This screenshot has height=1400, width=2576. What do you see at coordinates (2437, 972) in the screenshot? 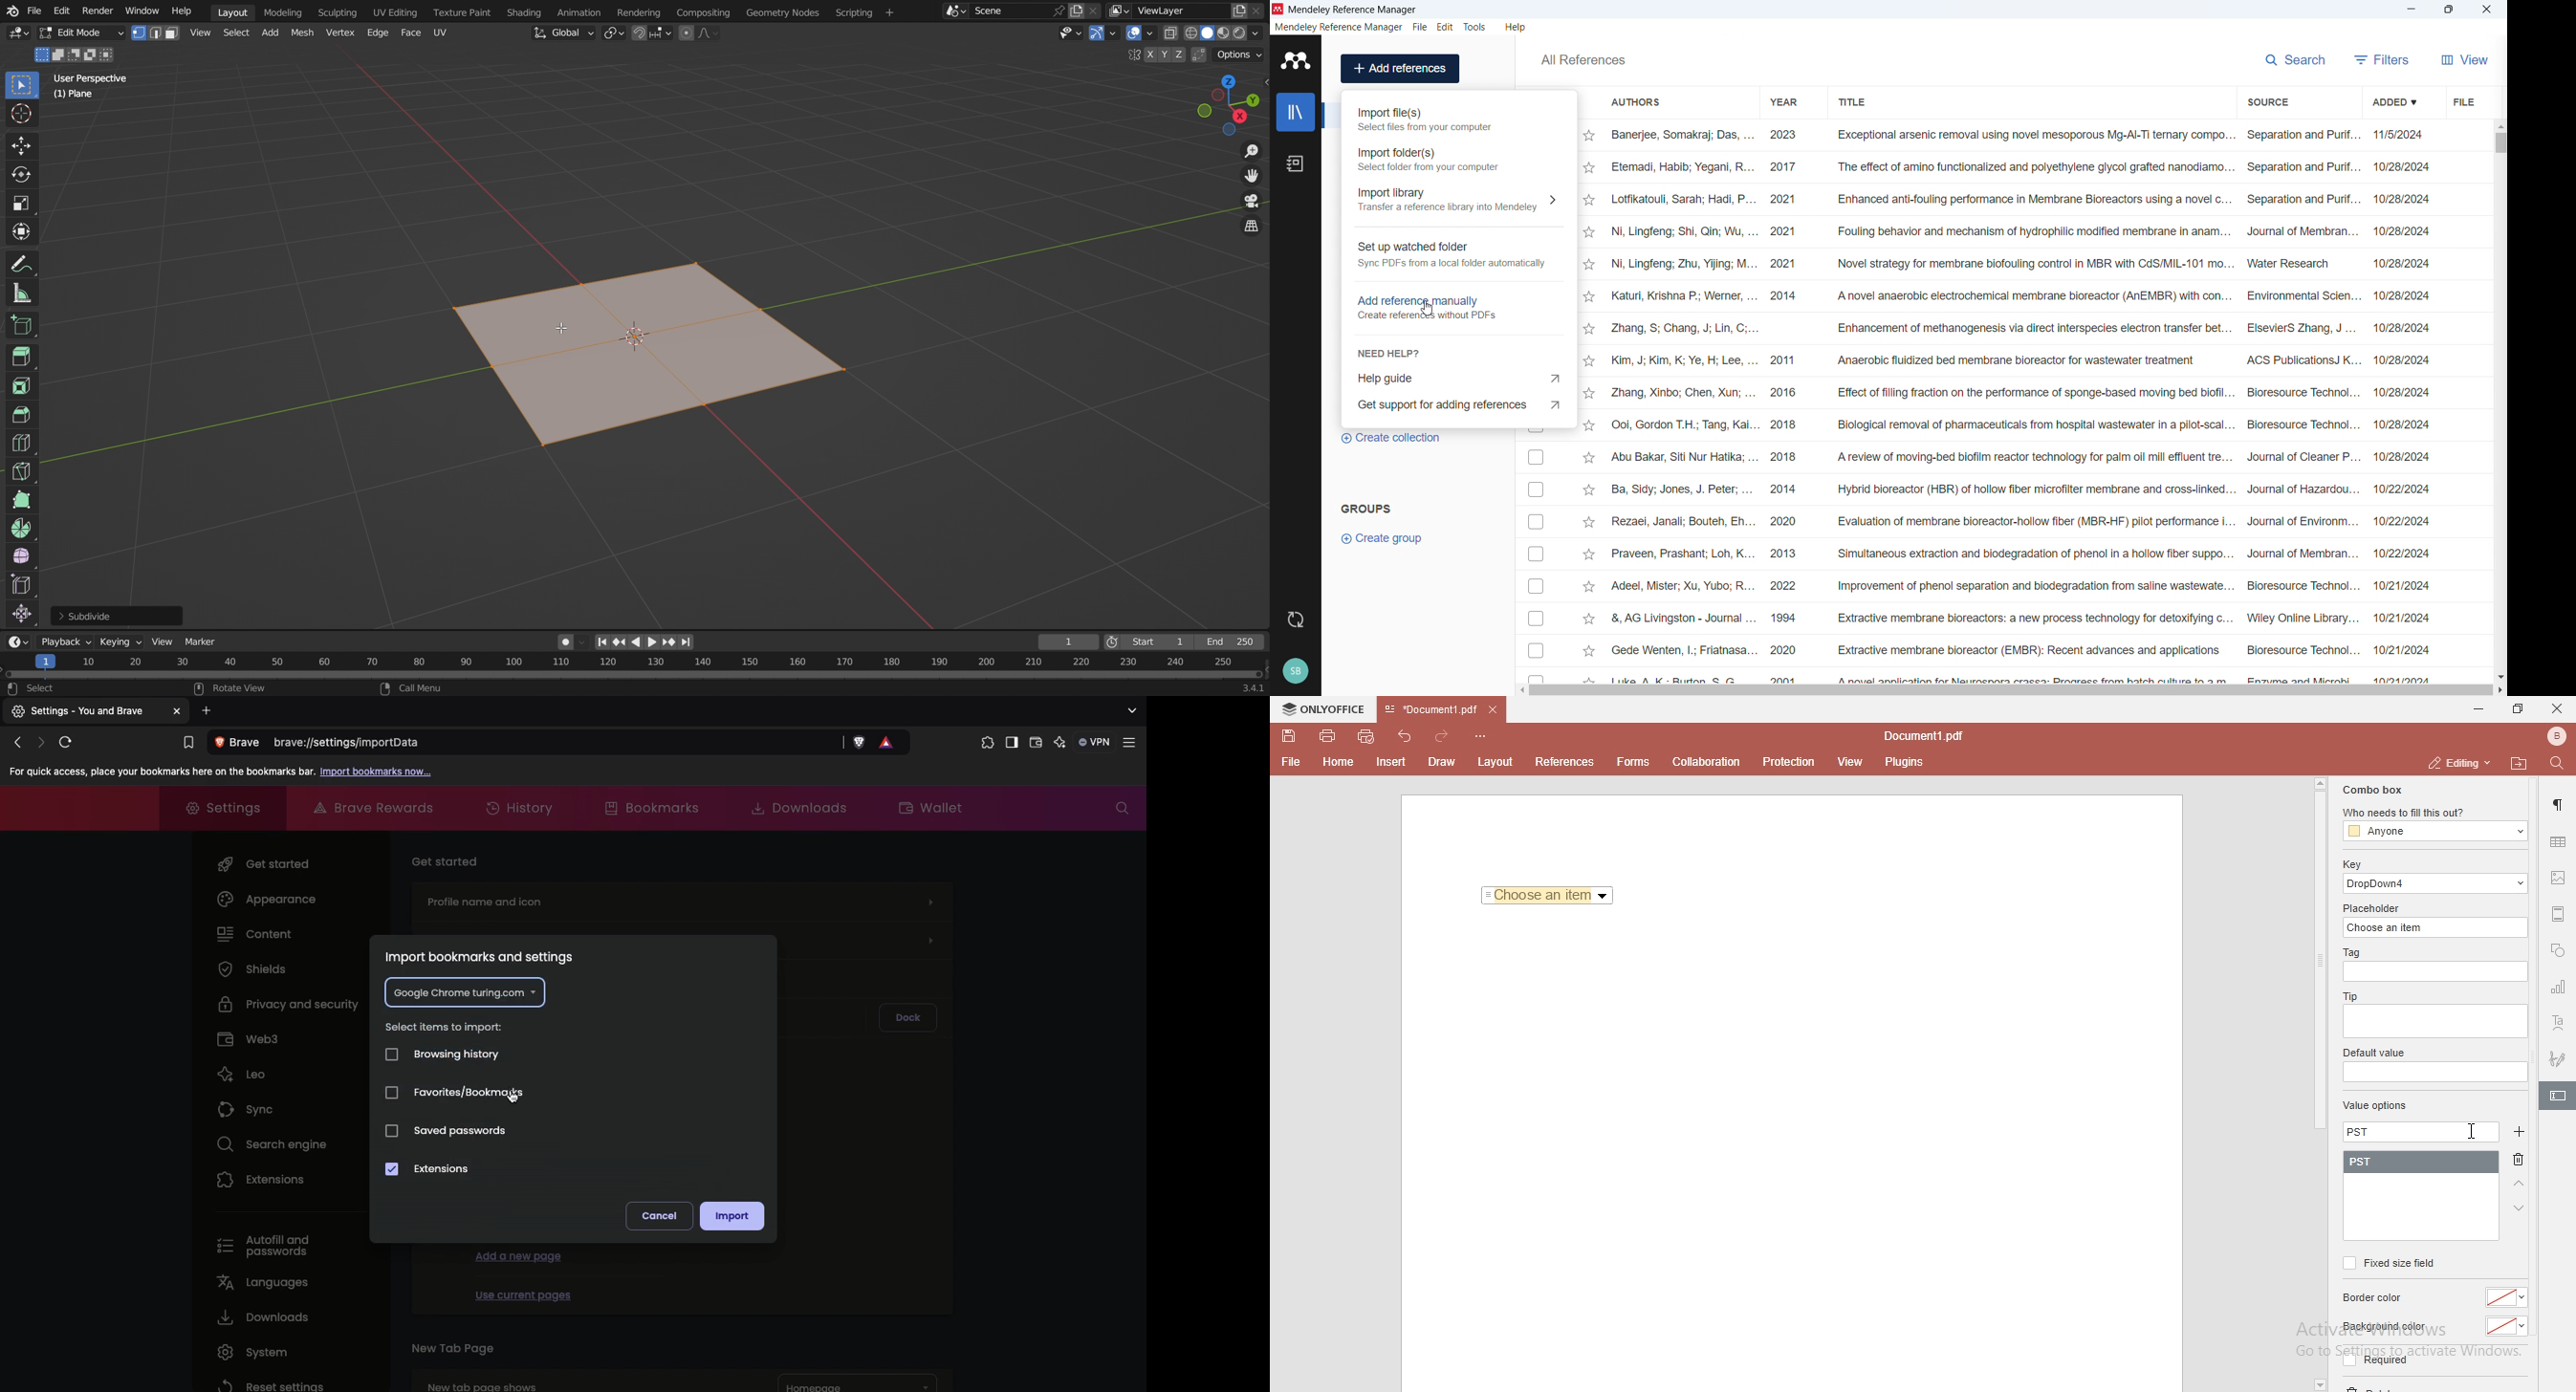
I see `empty box` at bounding box center [2437, 972].